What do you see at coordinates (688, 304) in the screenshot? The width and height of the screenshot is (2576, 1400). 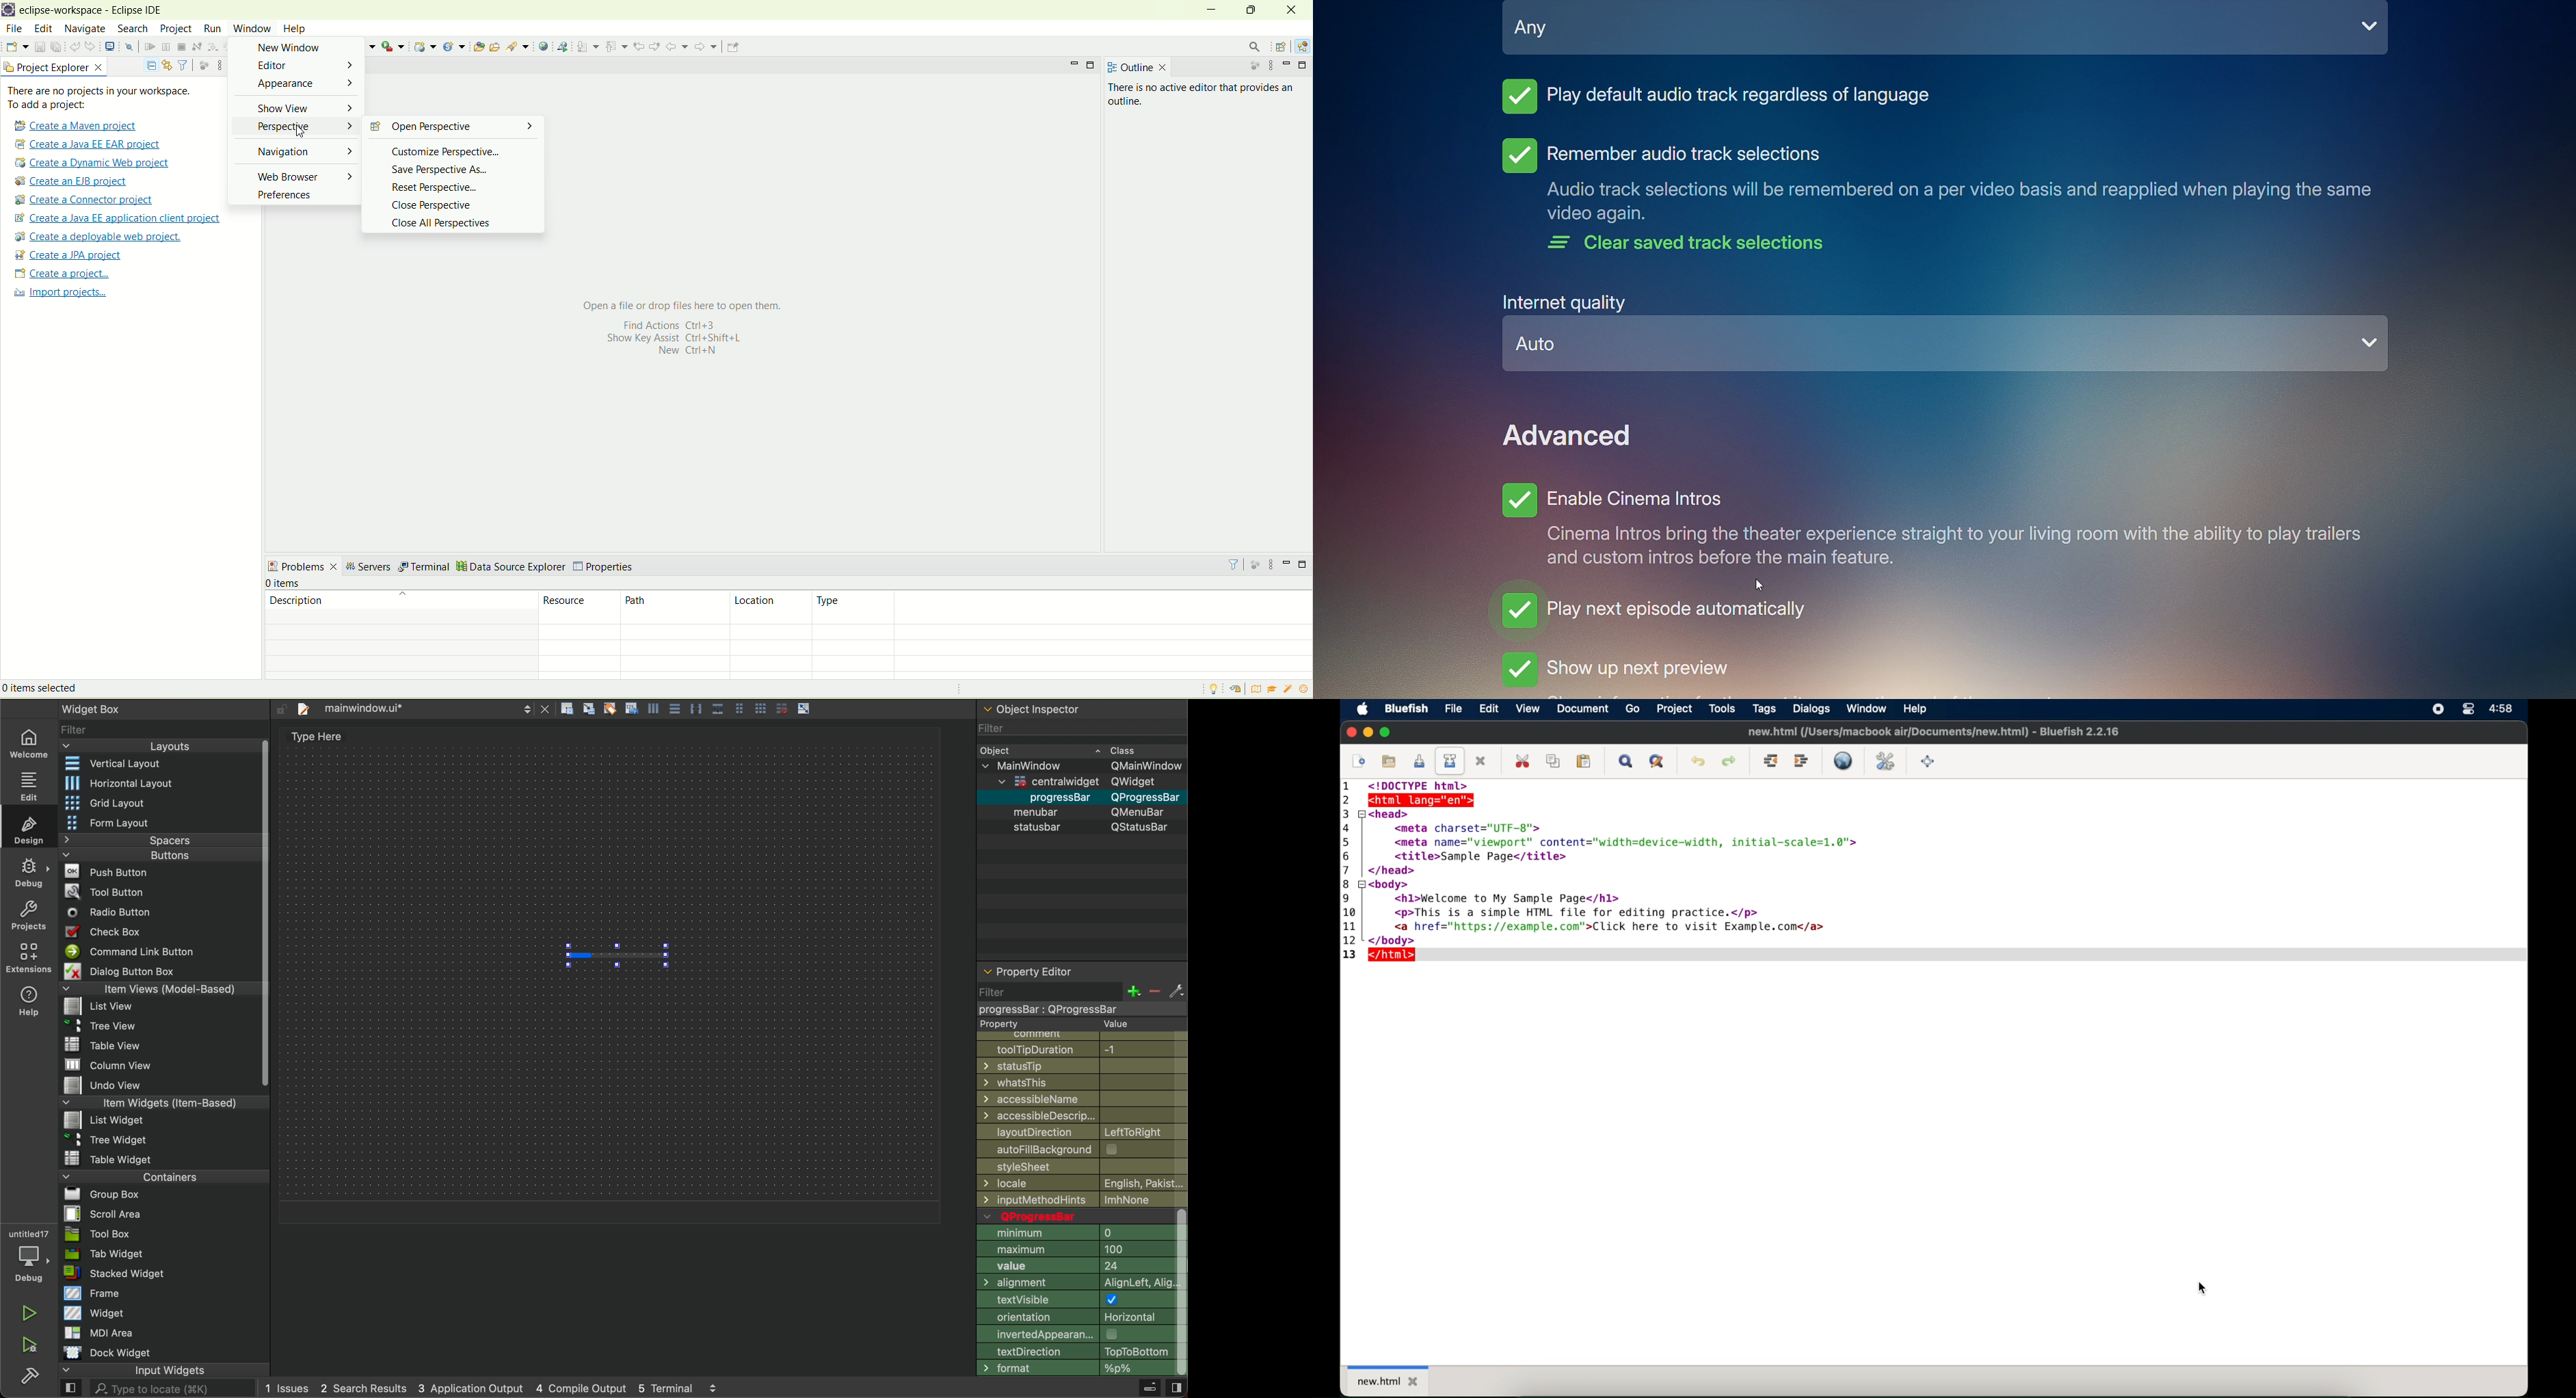 I see `Open a file or drop files here to open them.` at bounding box center [688, 304].